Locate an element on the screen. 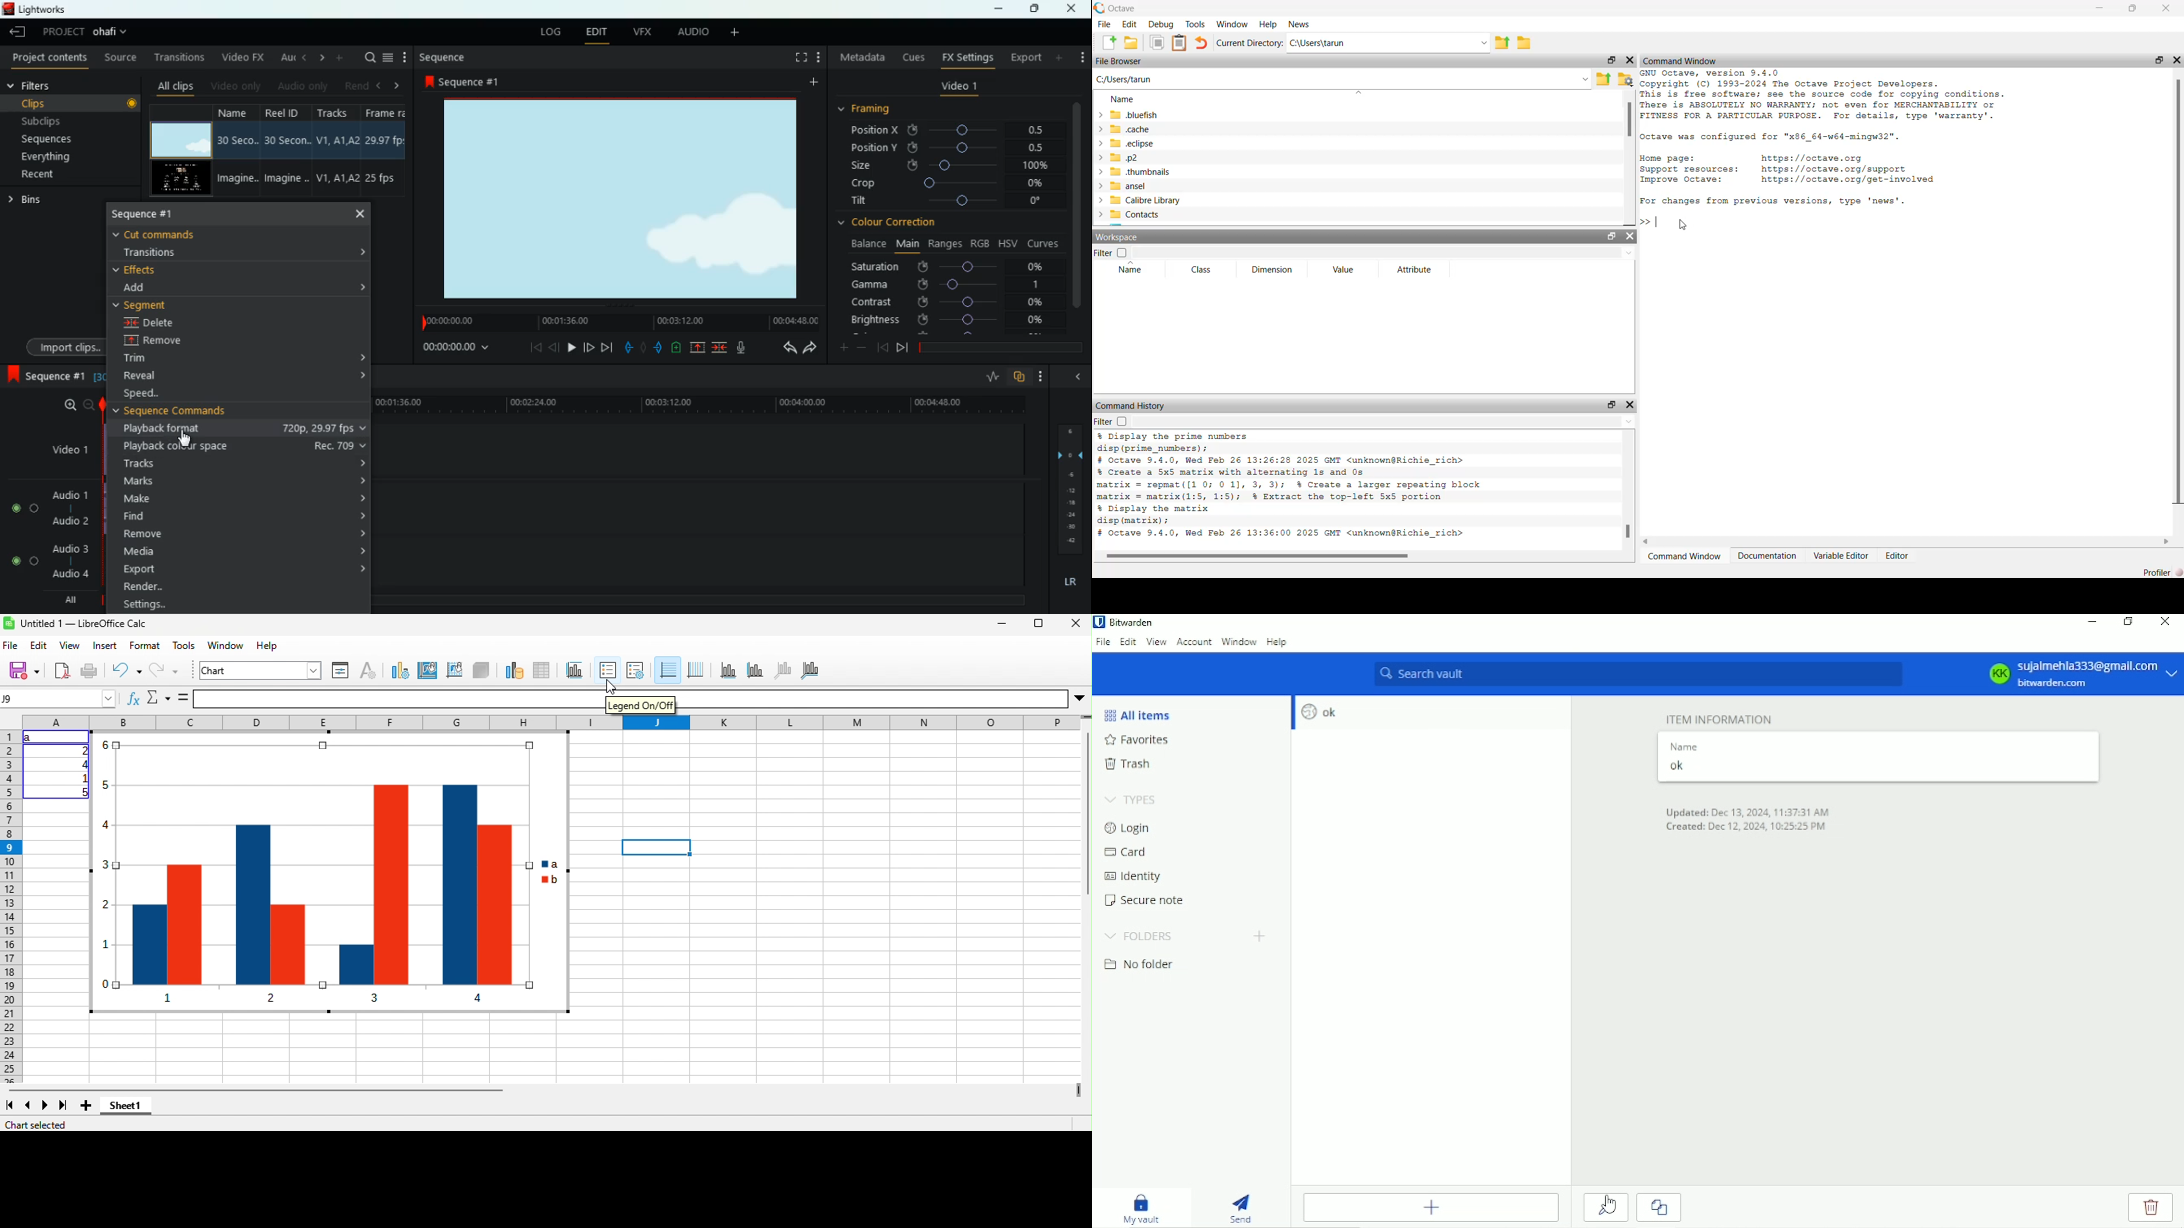  audio is located at coordinates (692, 33).